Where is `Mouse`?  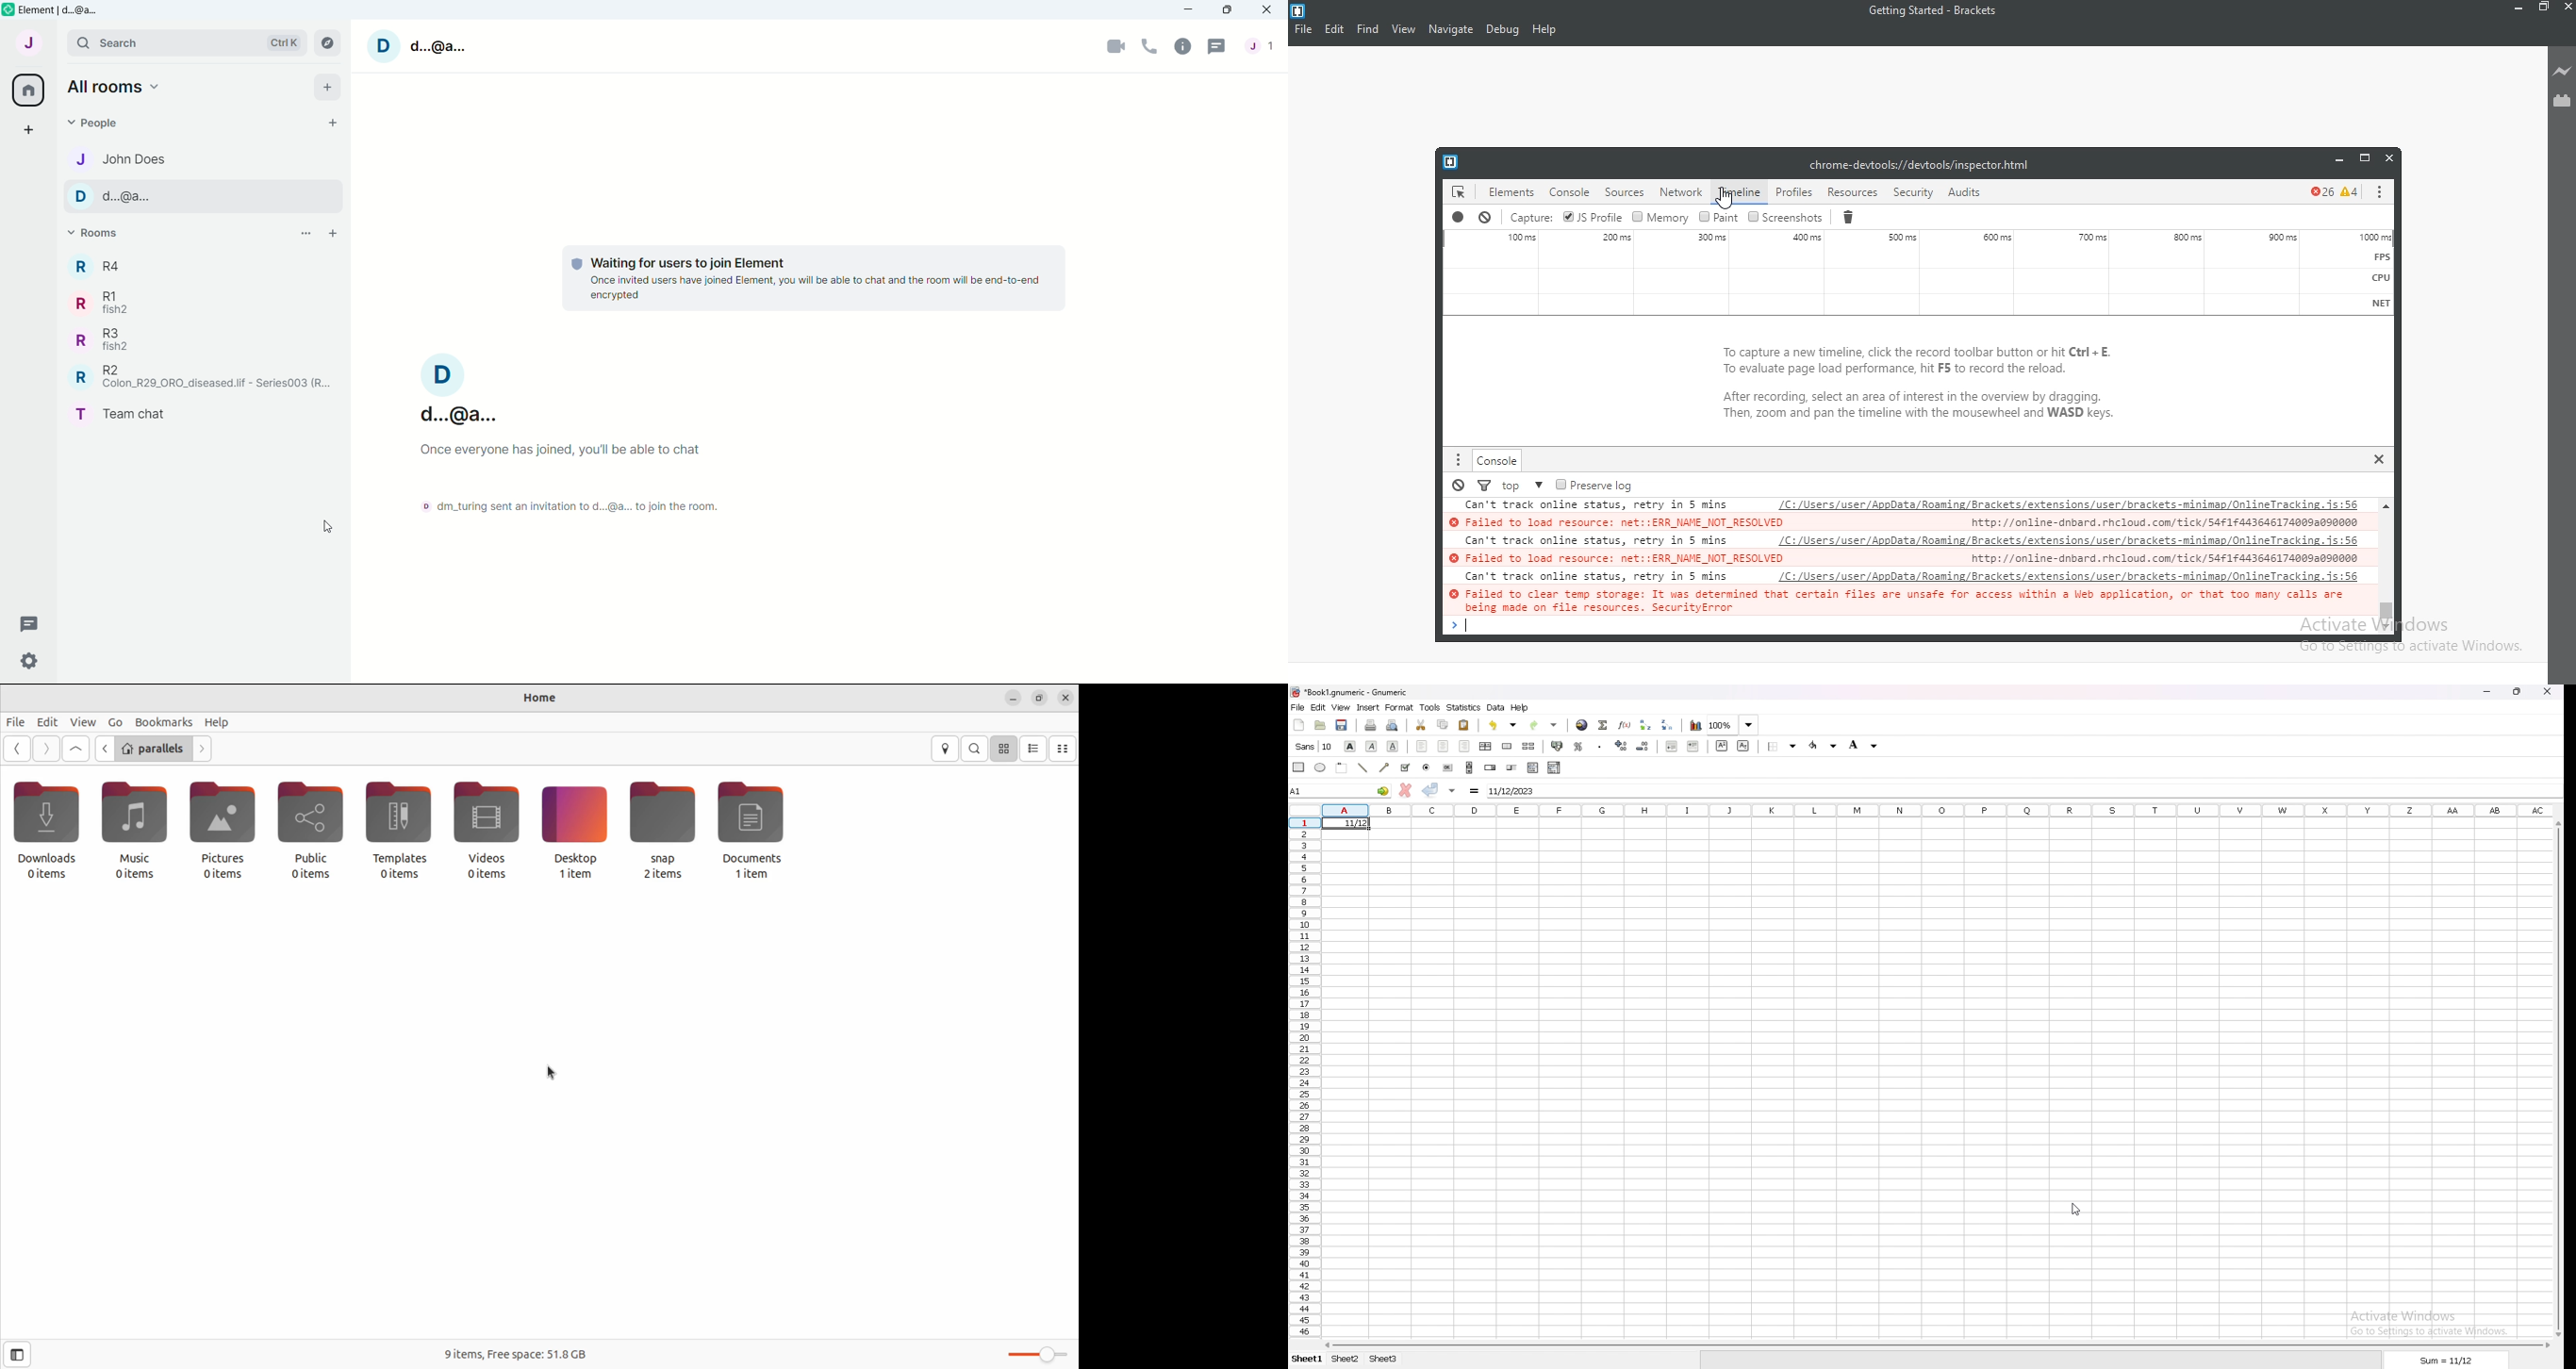
Mouse is located at coordinates (327, 525).